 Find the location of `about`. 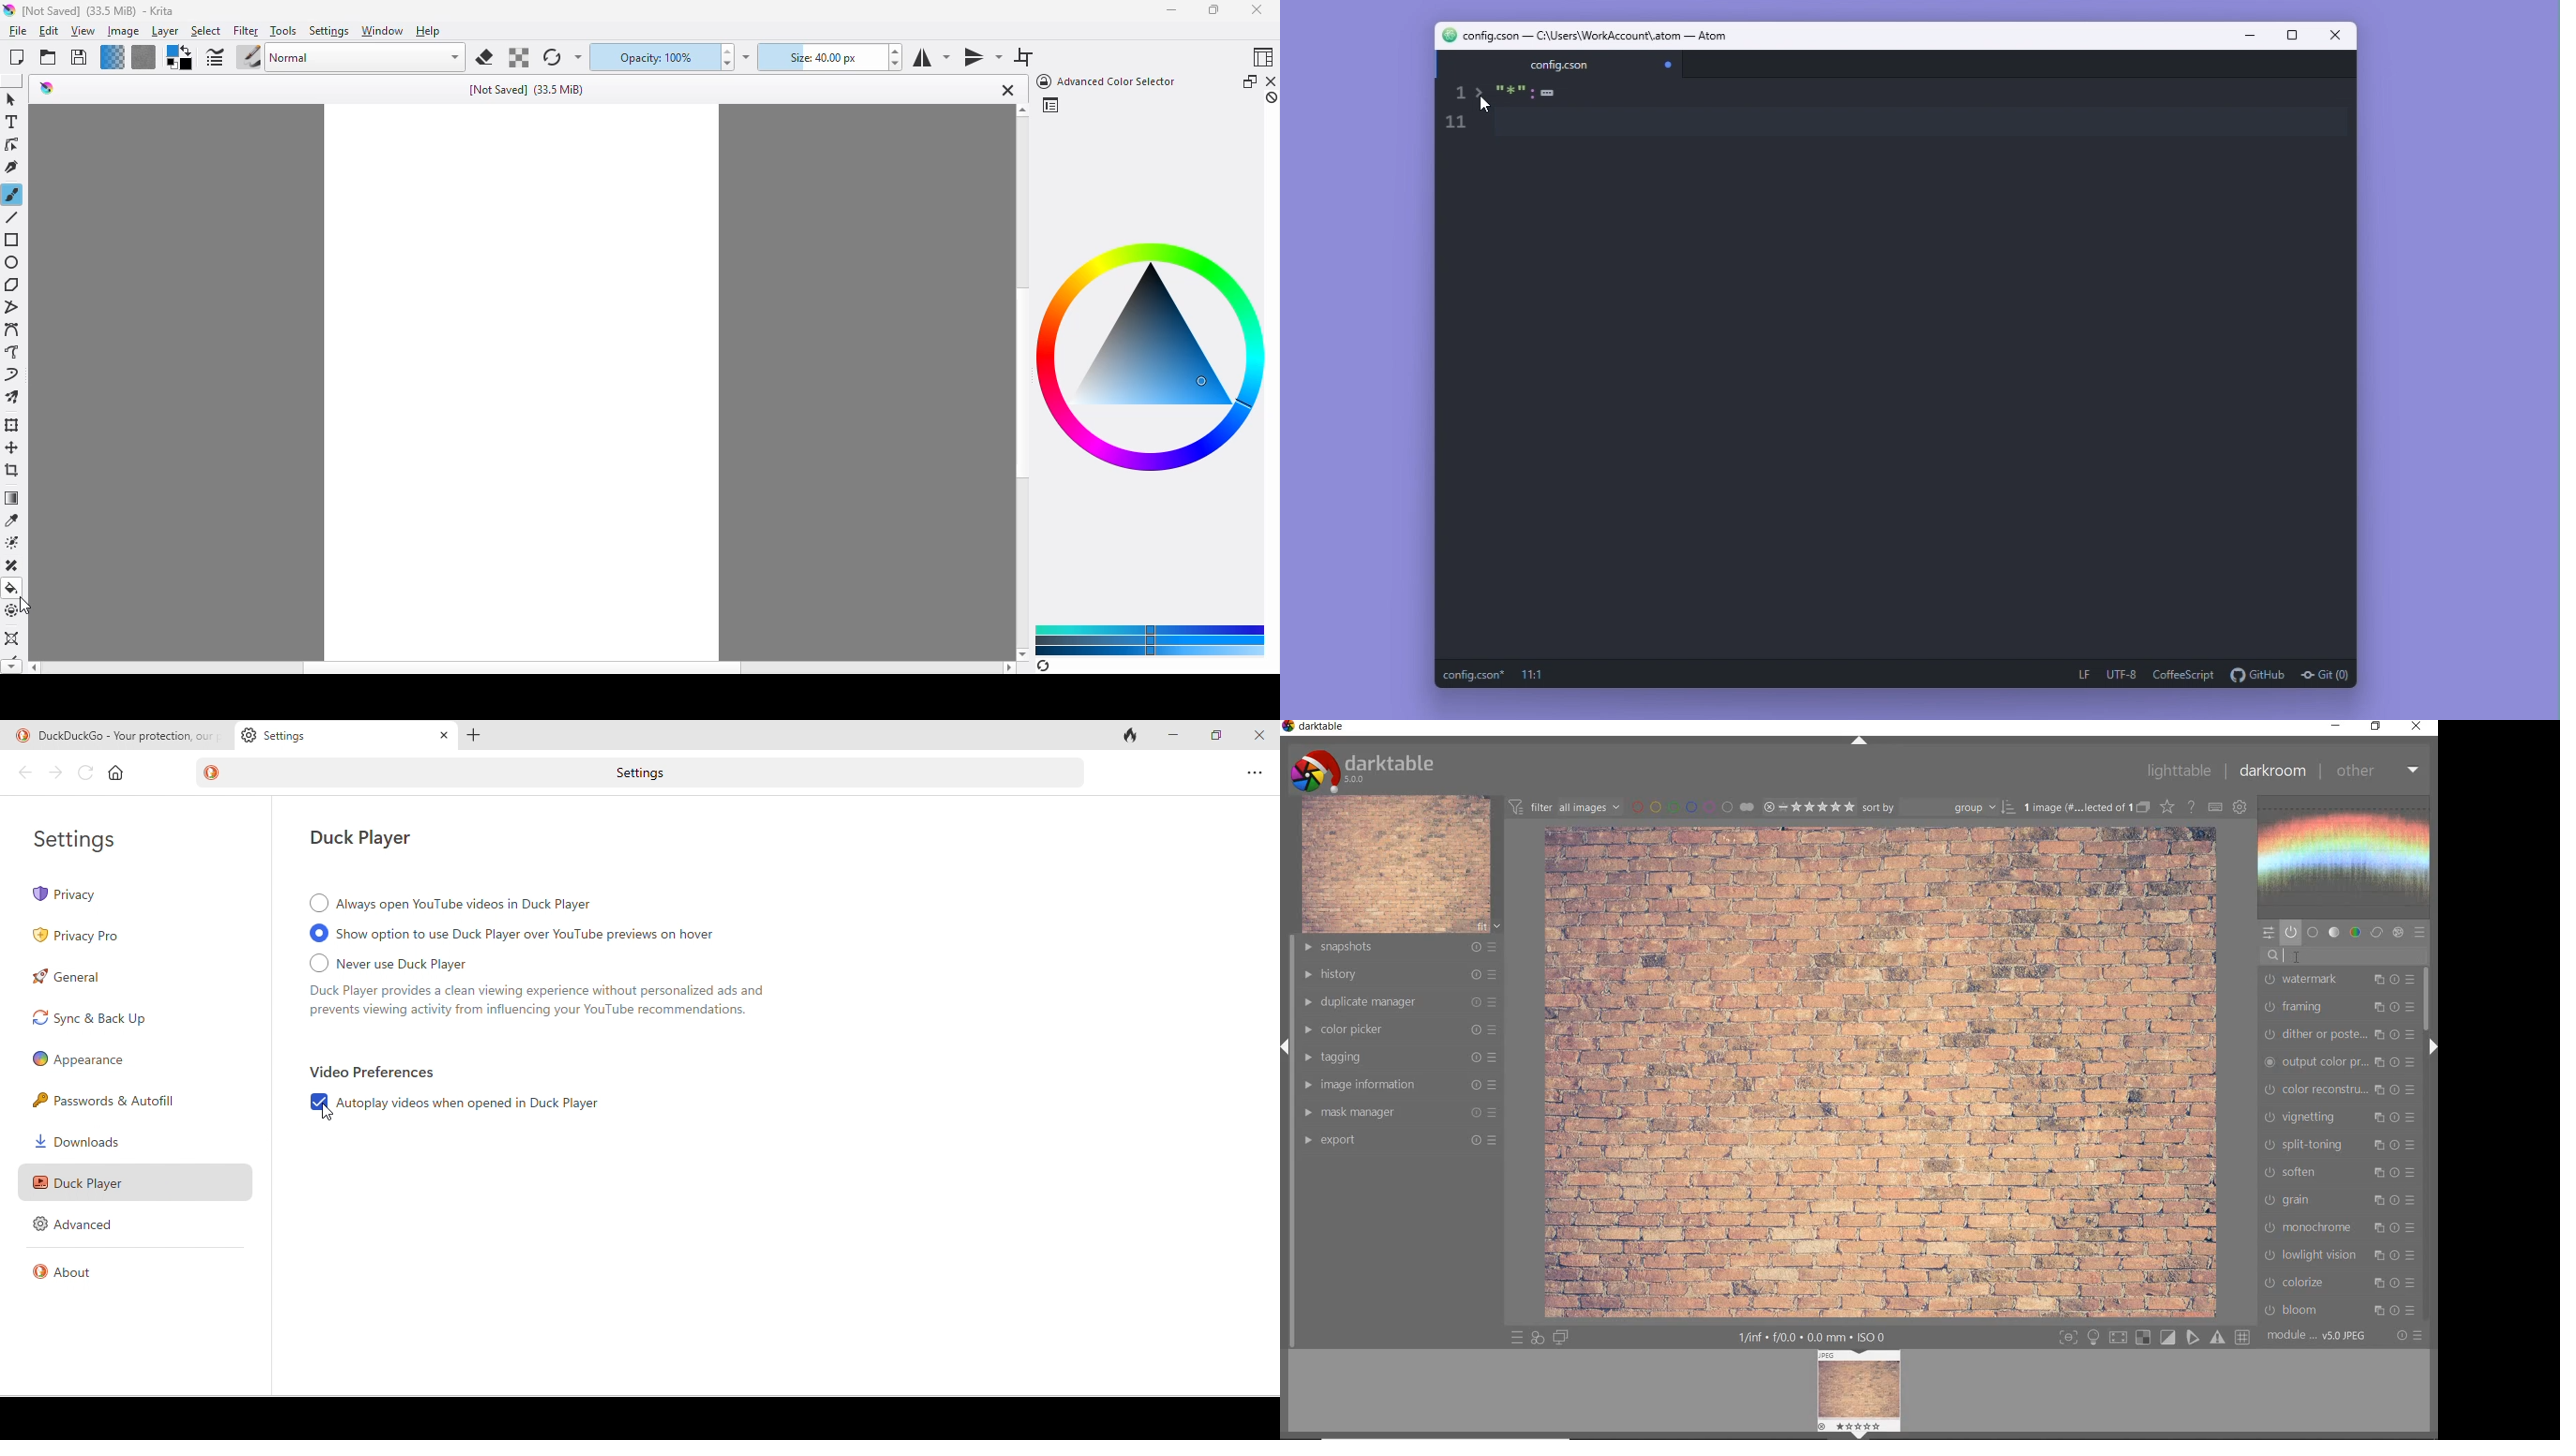

about is located at coordinates (69, 1270).